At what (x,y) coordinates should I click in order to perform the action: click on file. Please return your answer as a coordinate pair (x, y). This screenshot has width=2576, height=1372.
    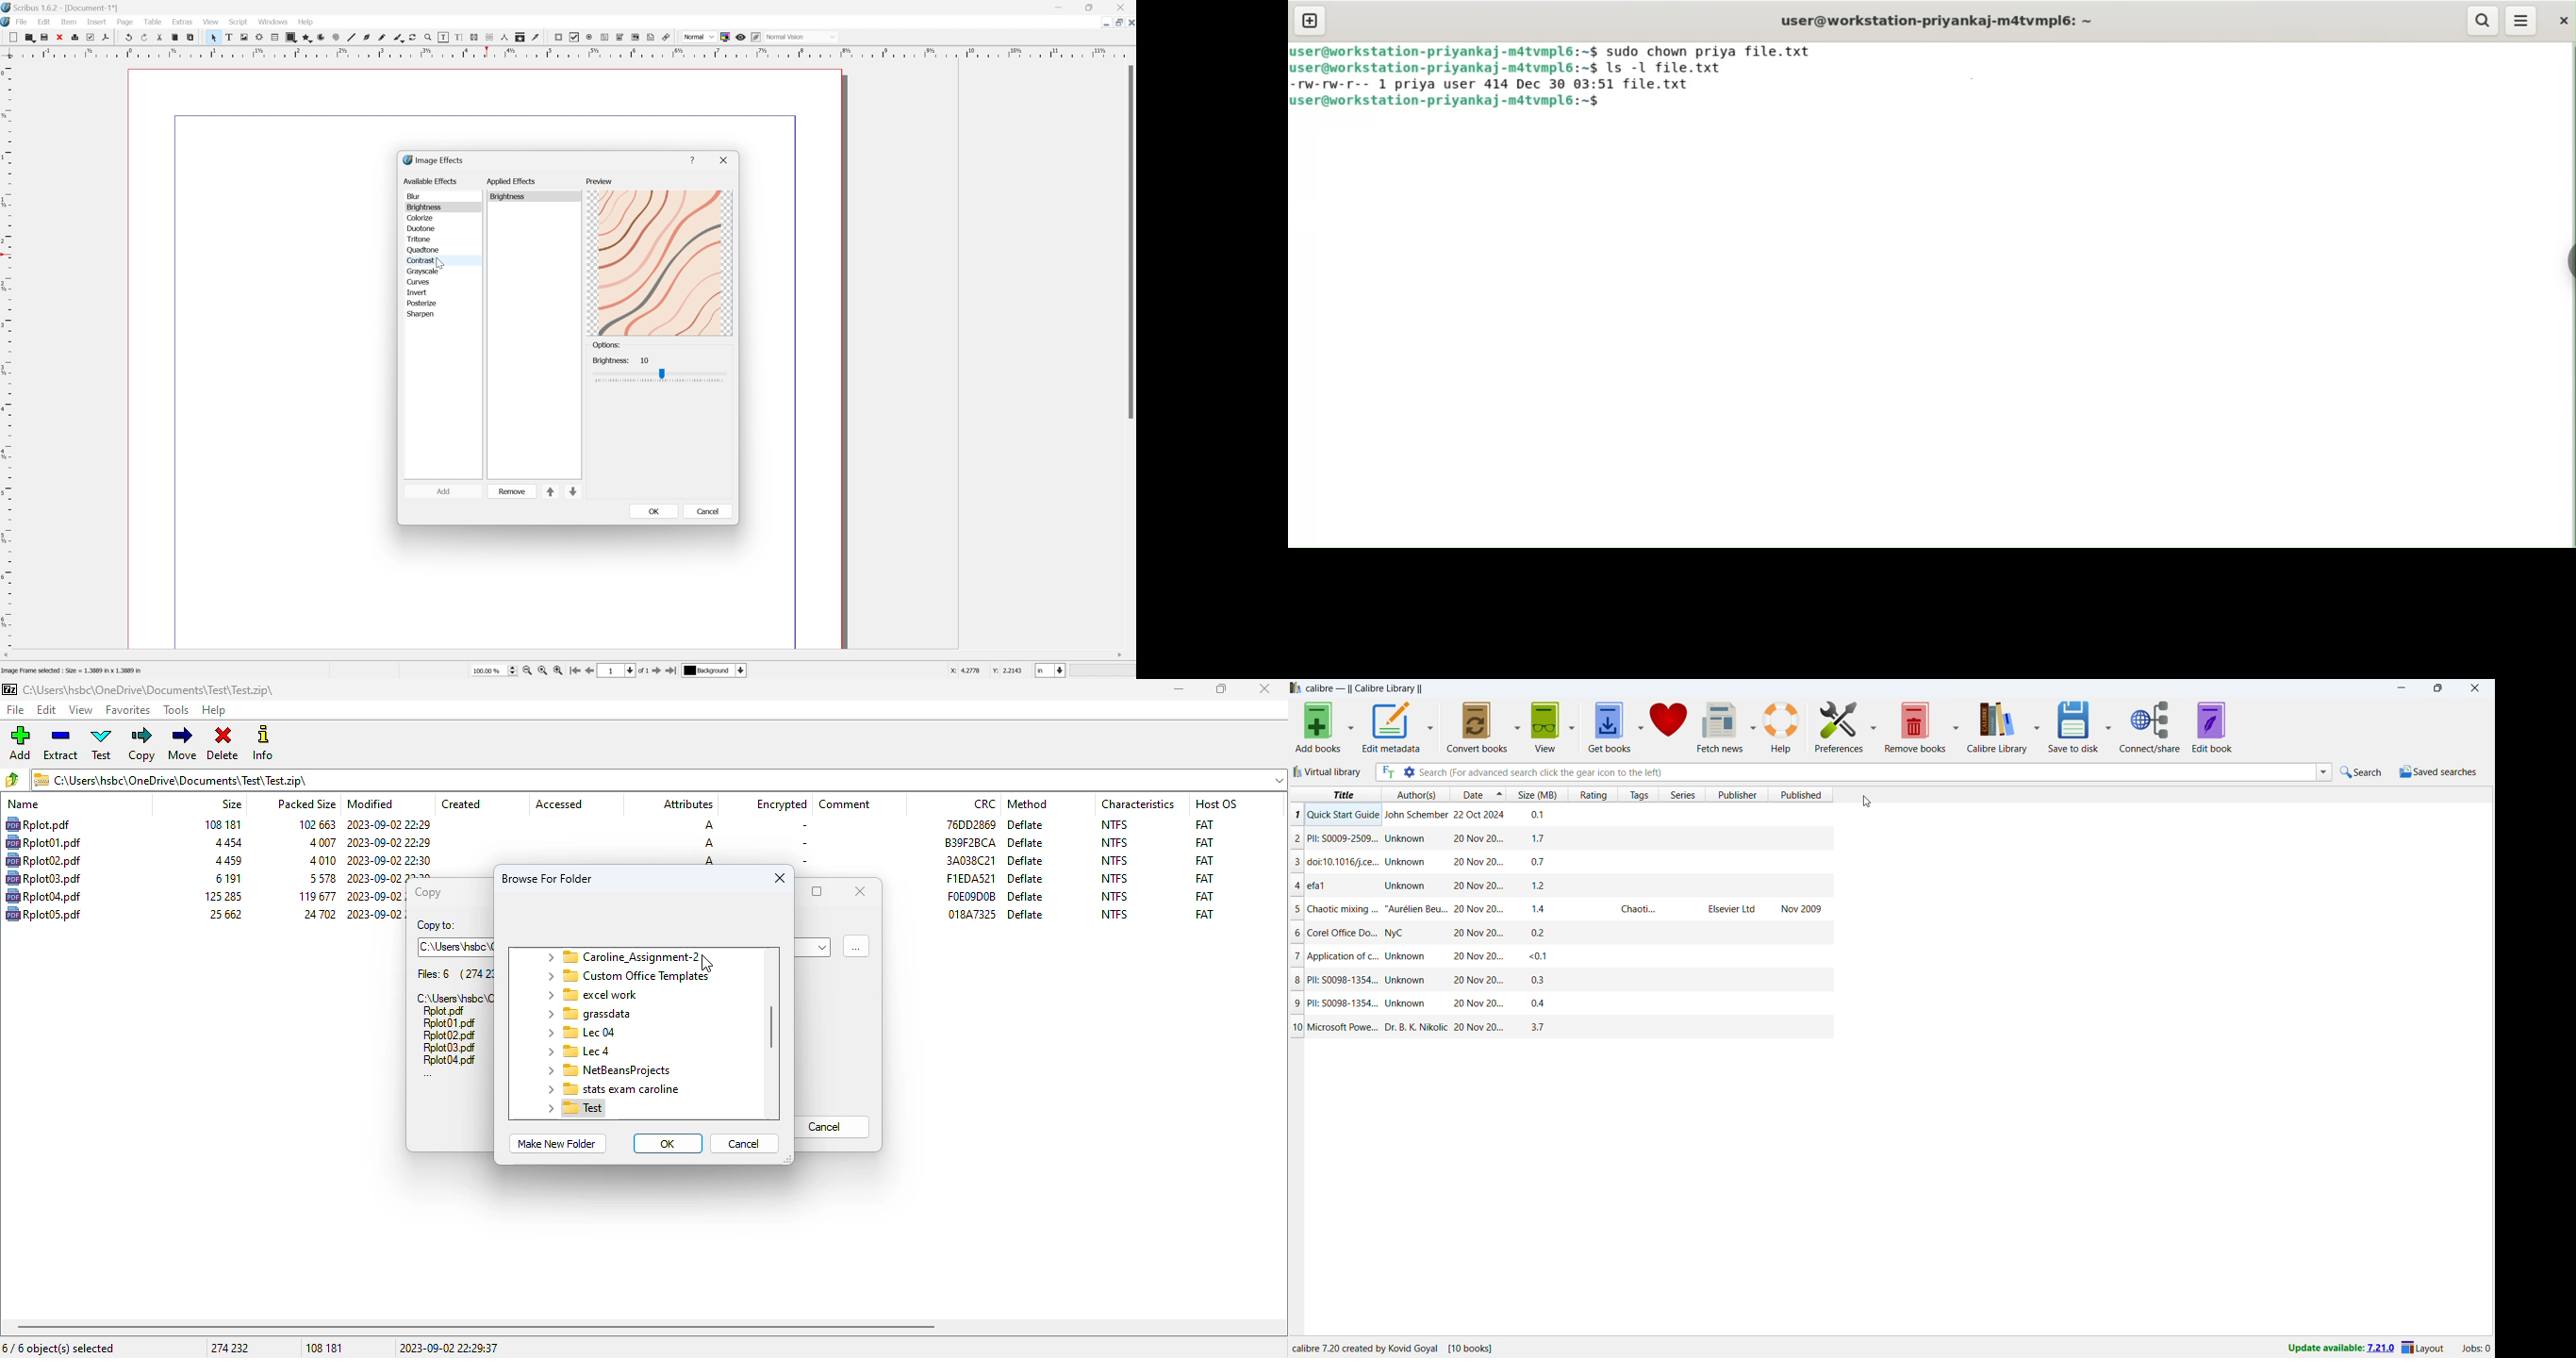
    Looking at the image, I should click on (43, 913).